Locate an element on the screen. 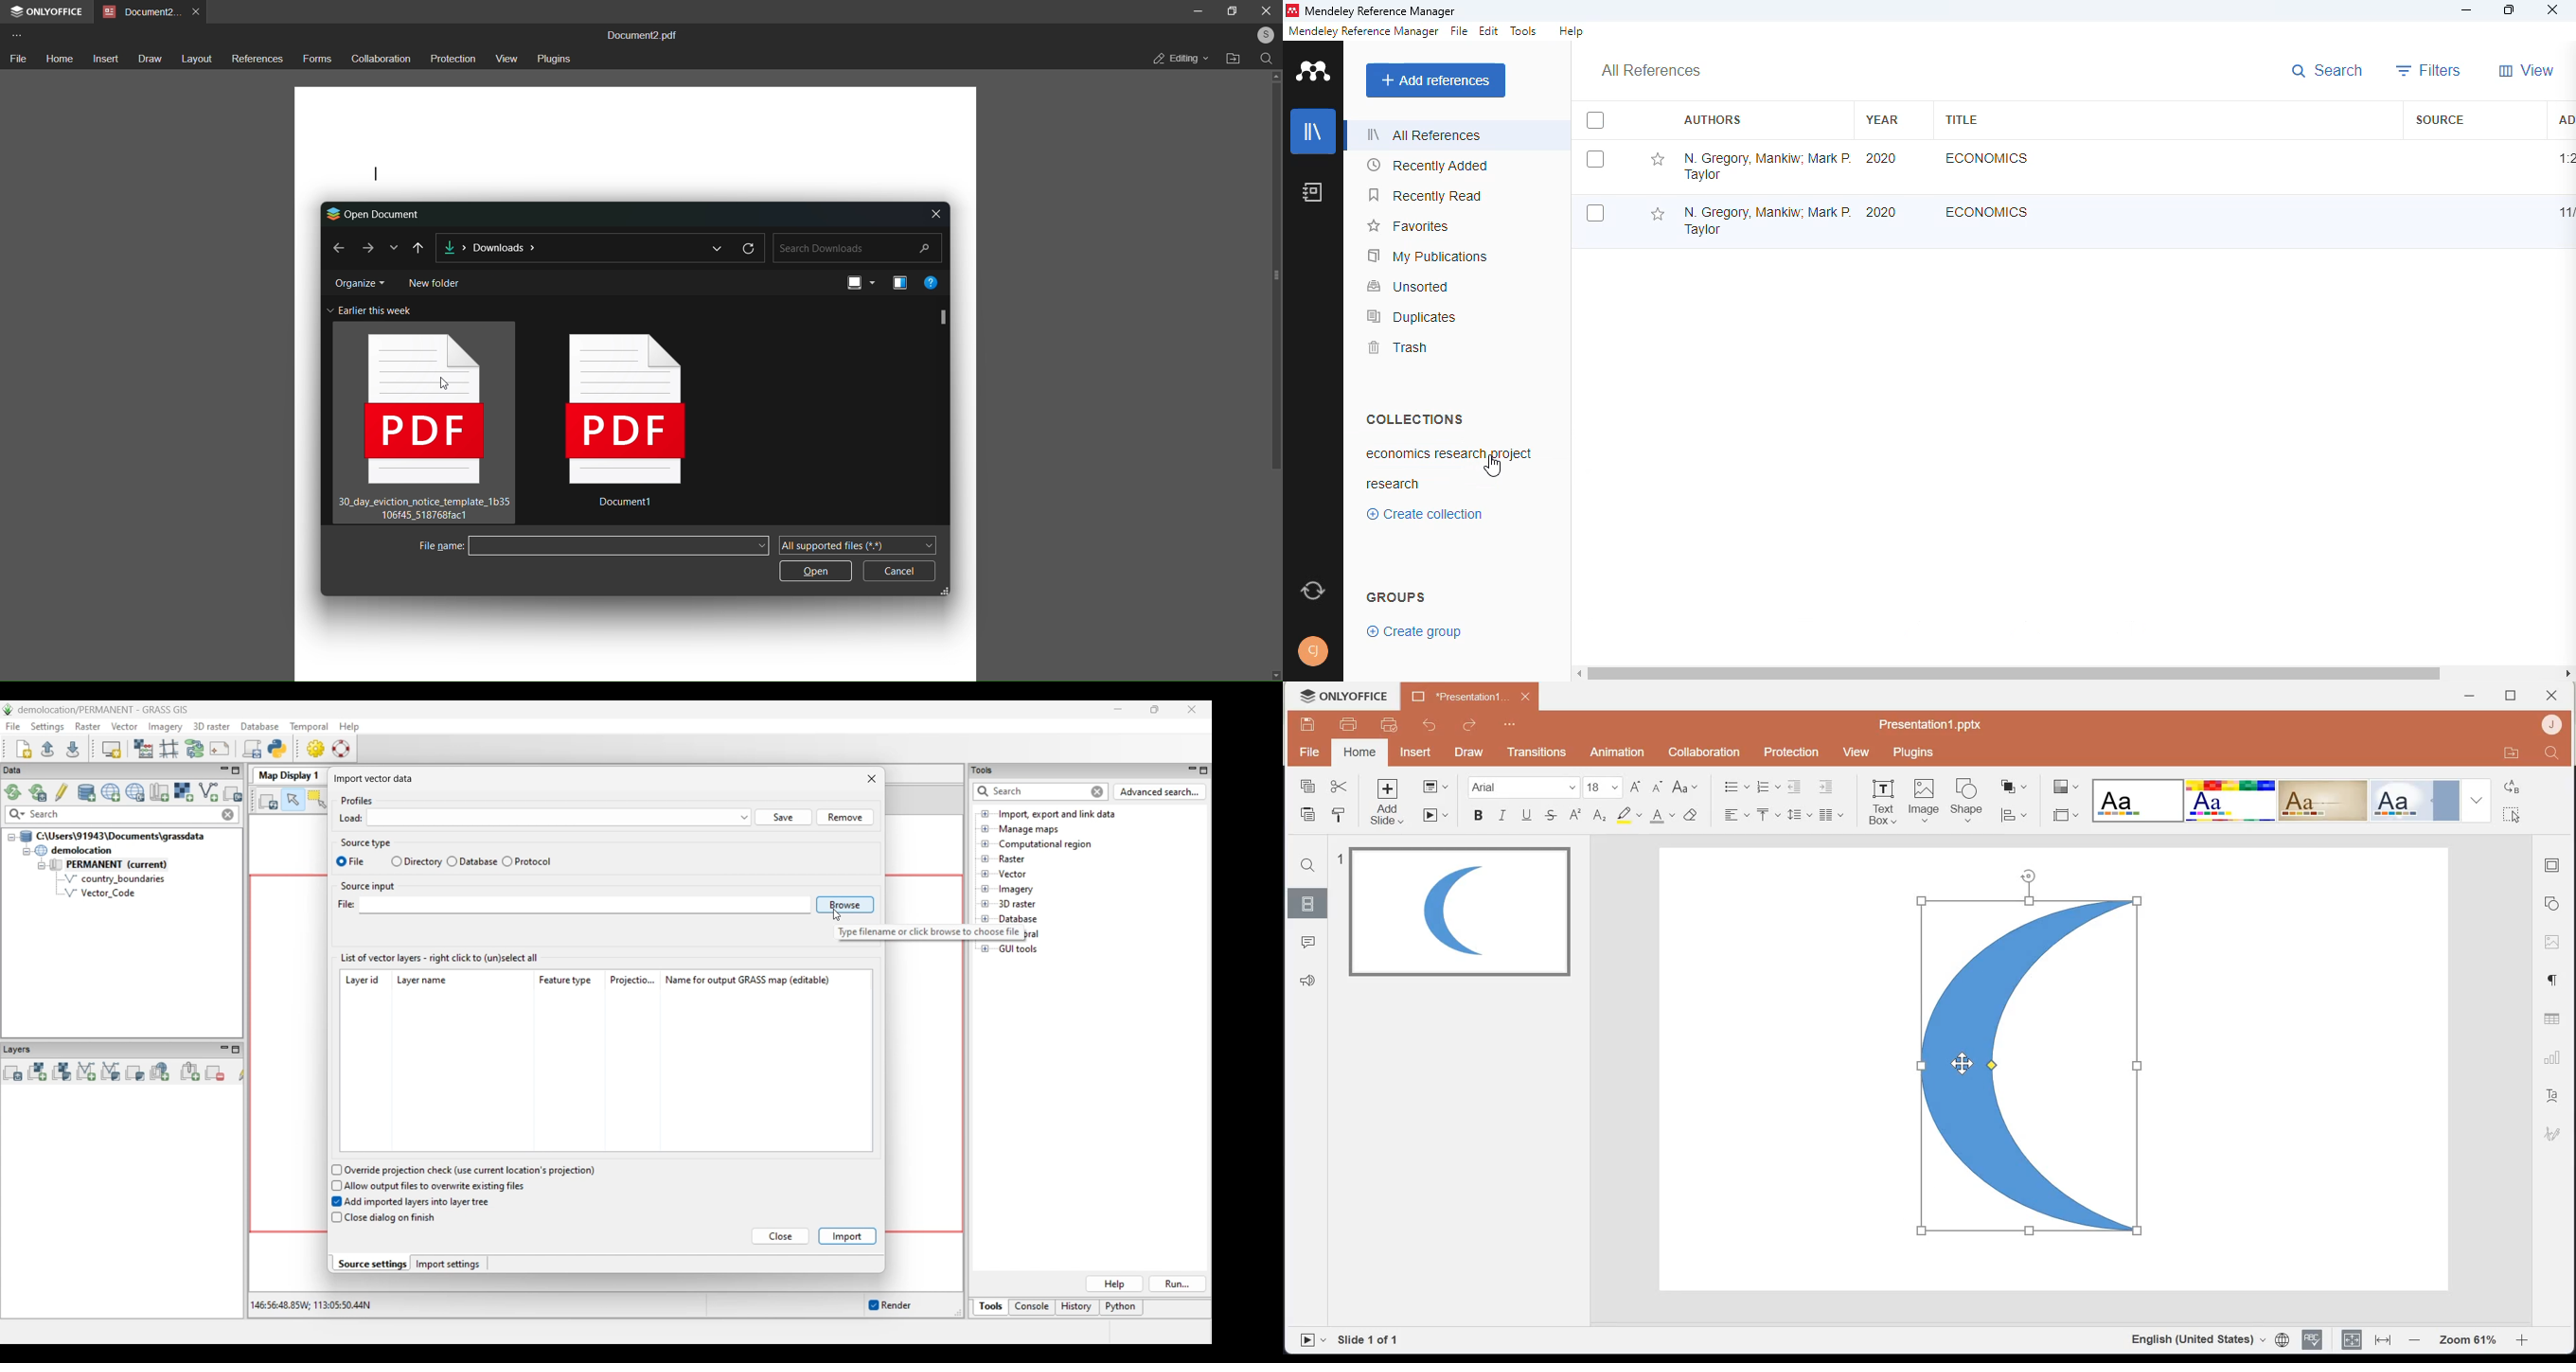 Image resolution: width=2576 pixels, height=1372 pixels. tools is located at coordinates (1524, 31).